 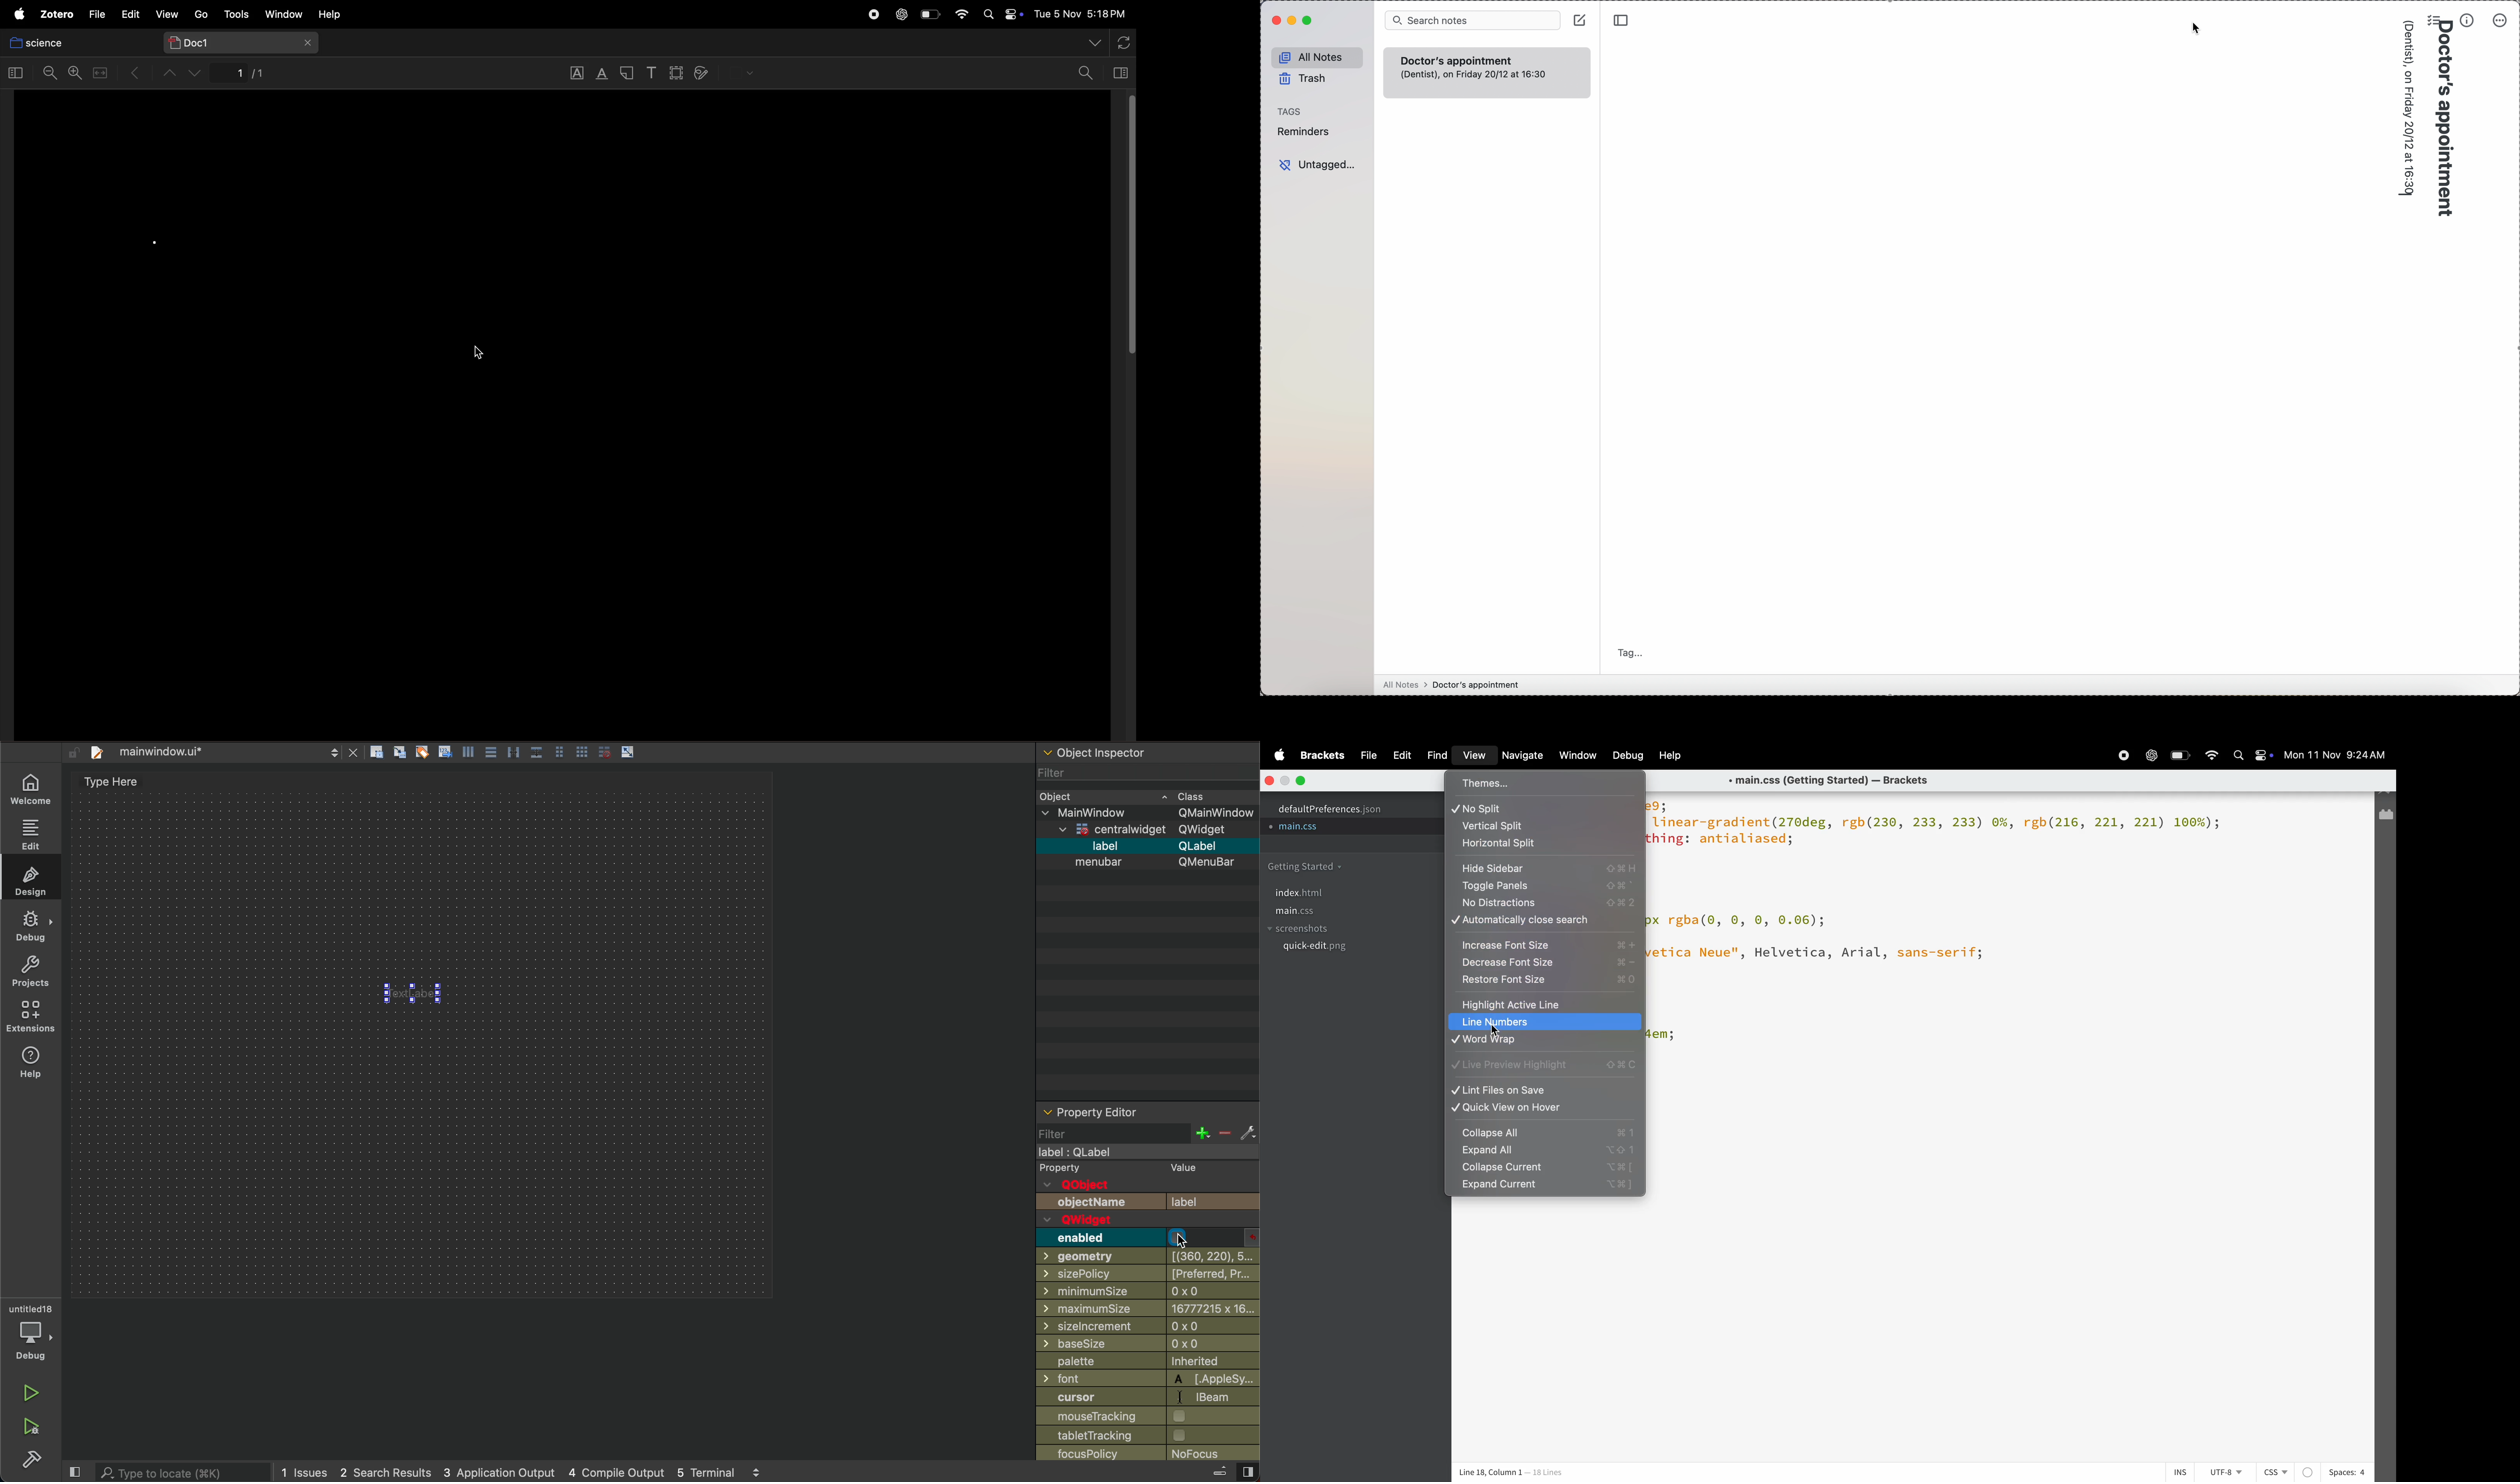 What do you see at coordinates (1110, 828) in the screenshot?
I see `centrawidget` at bounding box center [1110, 828].